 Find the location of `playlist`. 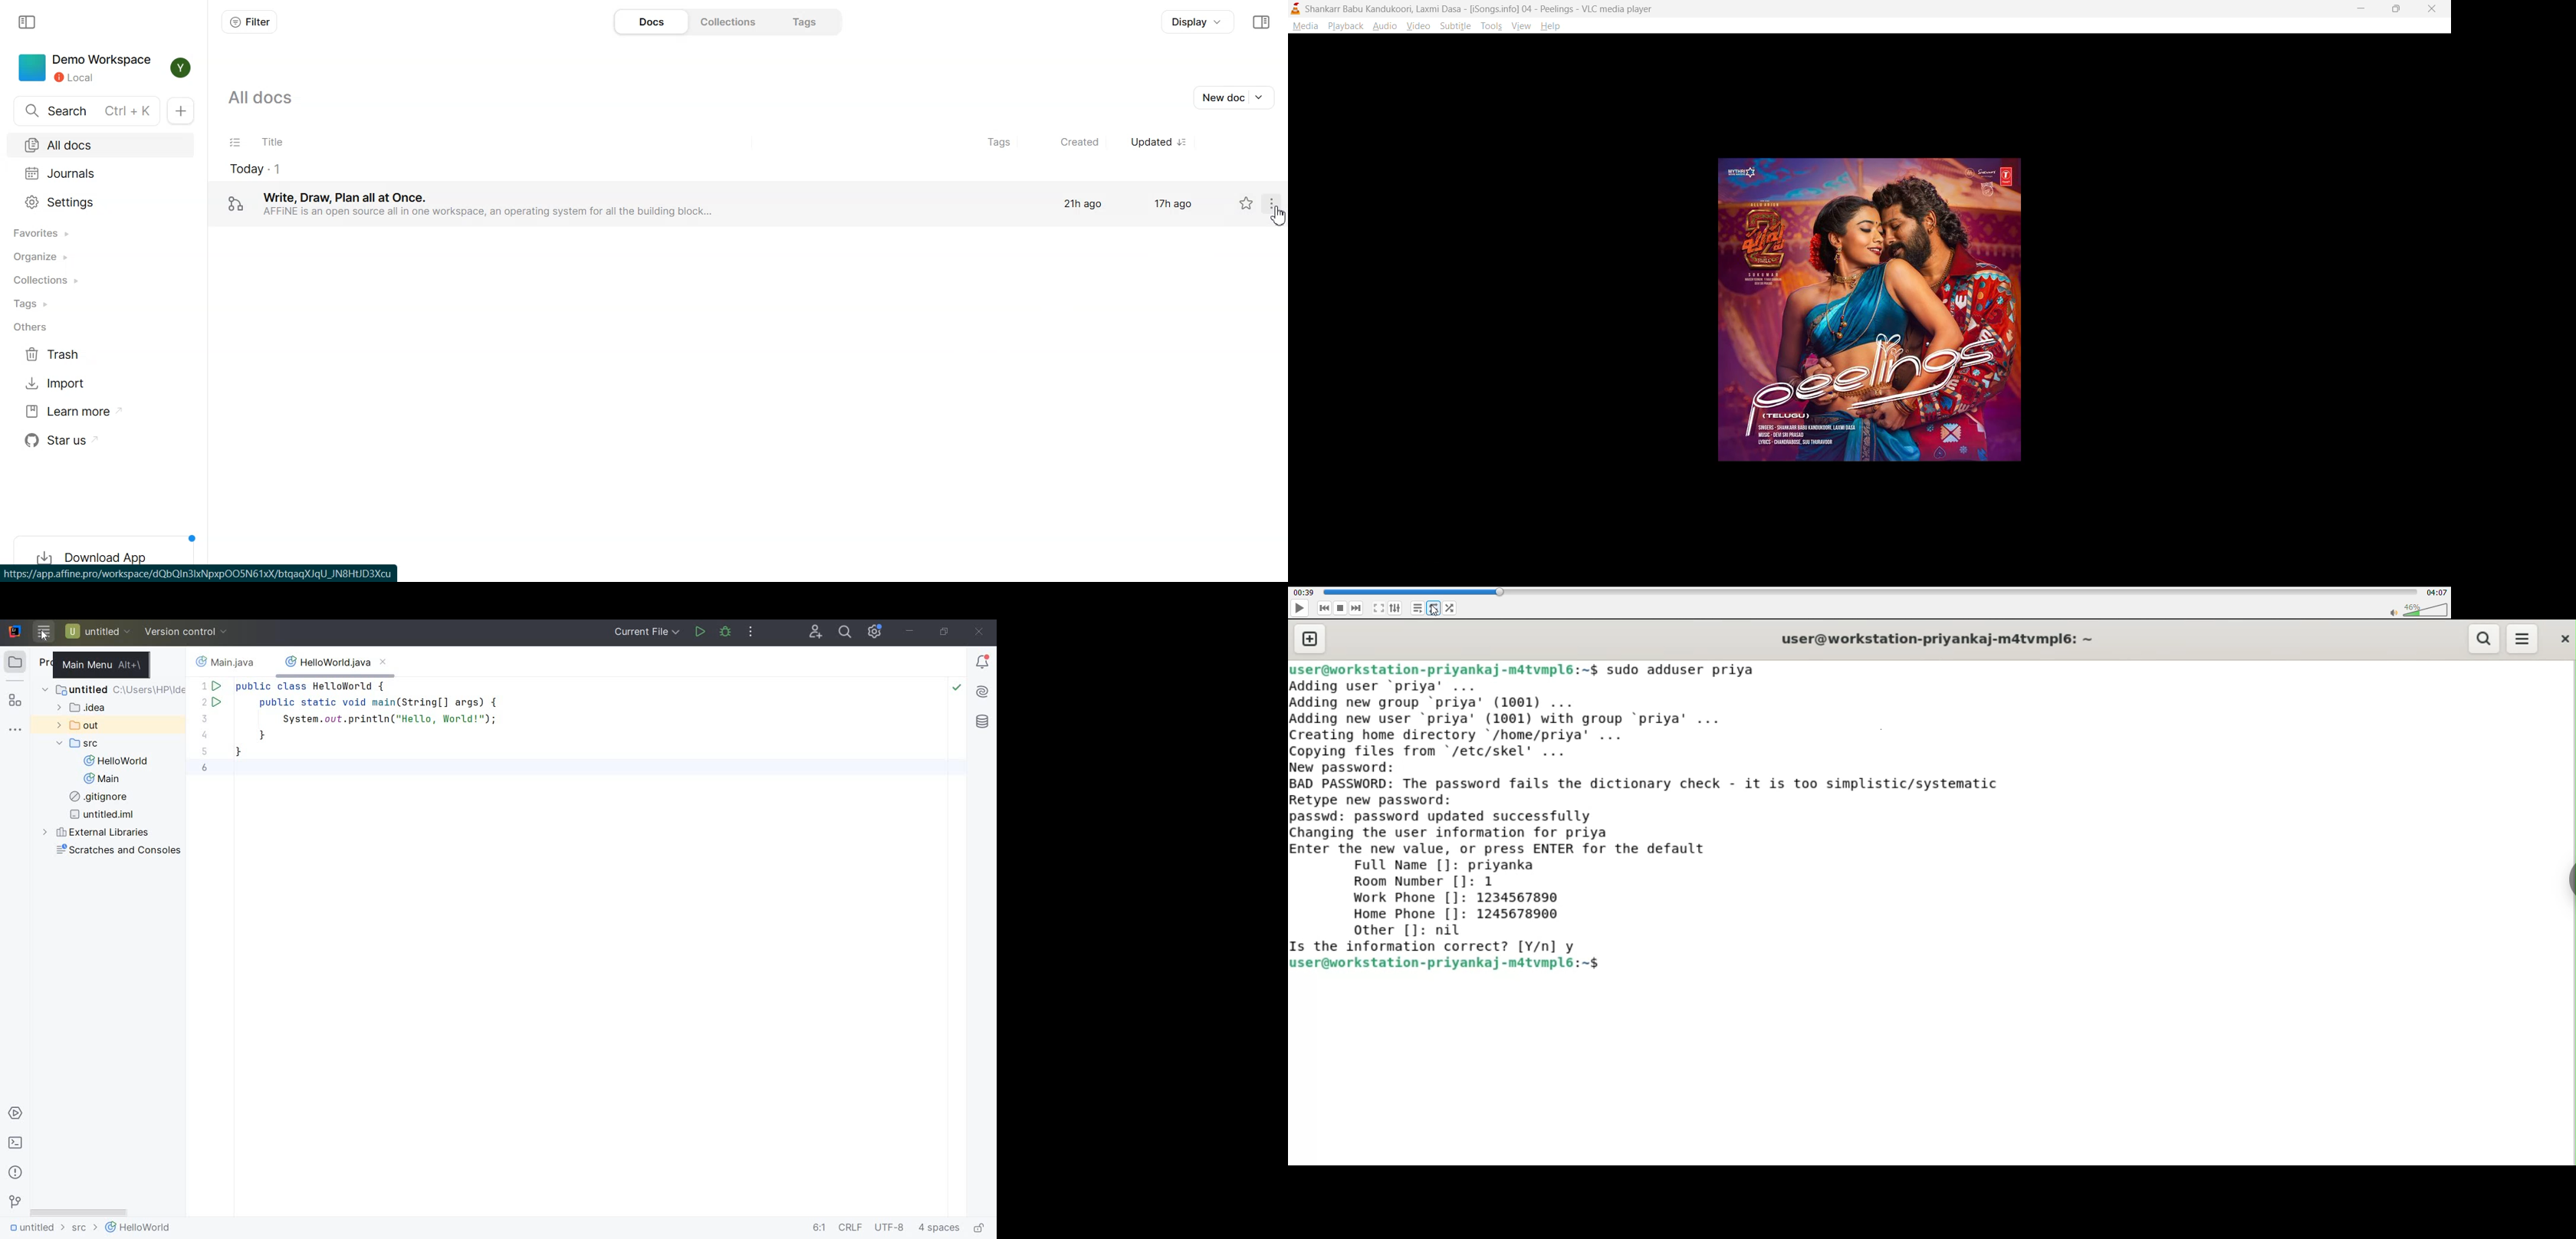

playlist is located at coordinates (1415, 607).